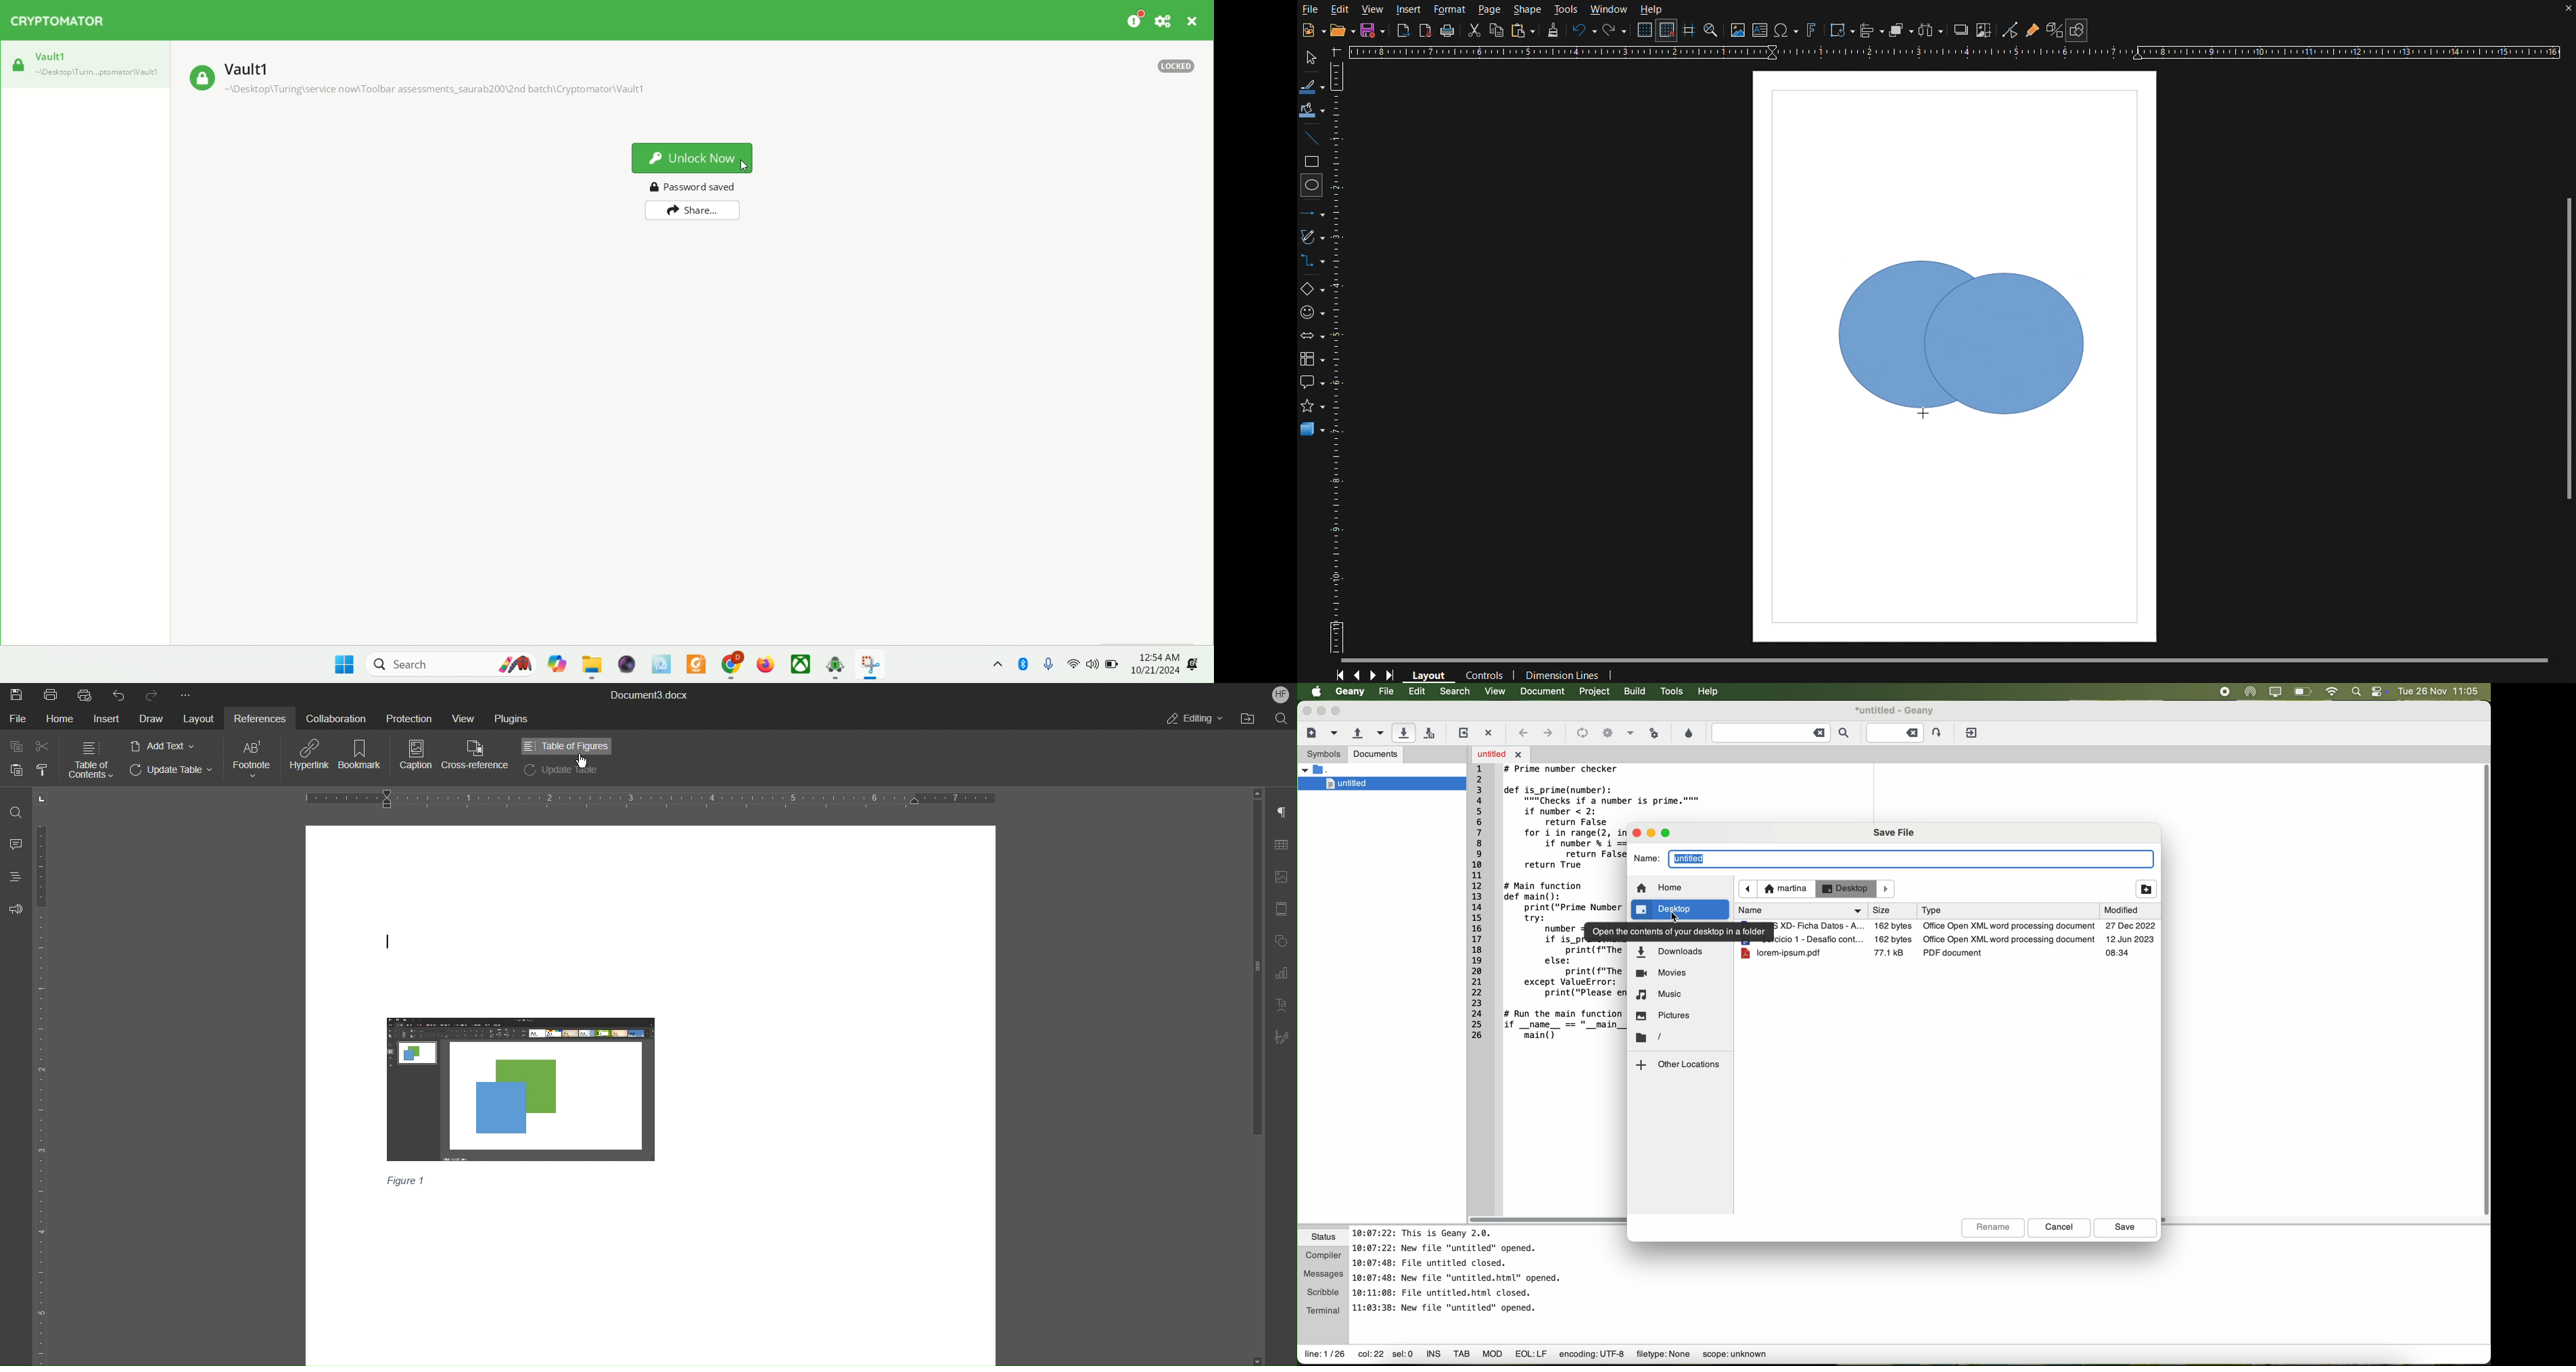 This screenshot has height=1372, width=2576. What do you see at coordinates (1453, 8) in the screenshot?
I see `Format` at bounding box center [1453, 8].